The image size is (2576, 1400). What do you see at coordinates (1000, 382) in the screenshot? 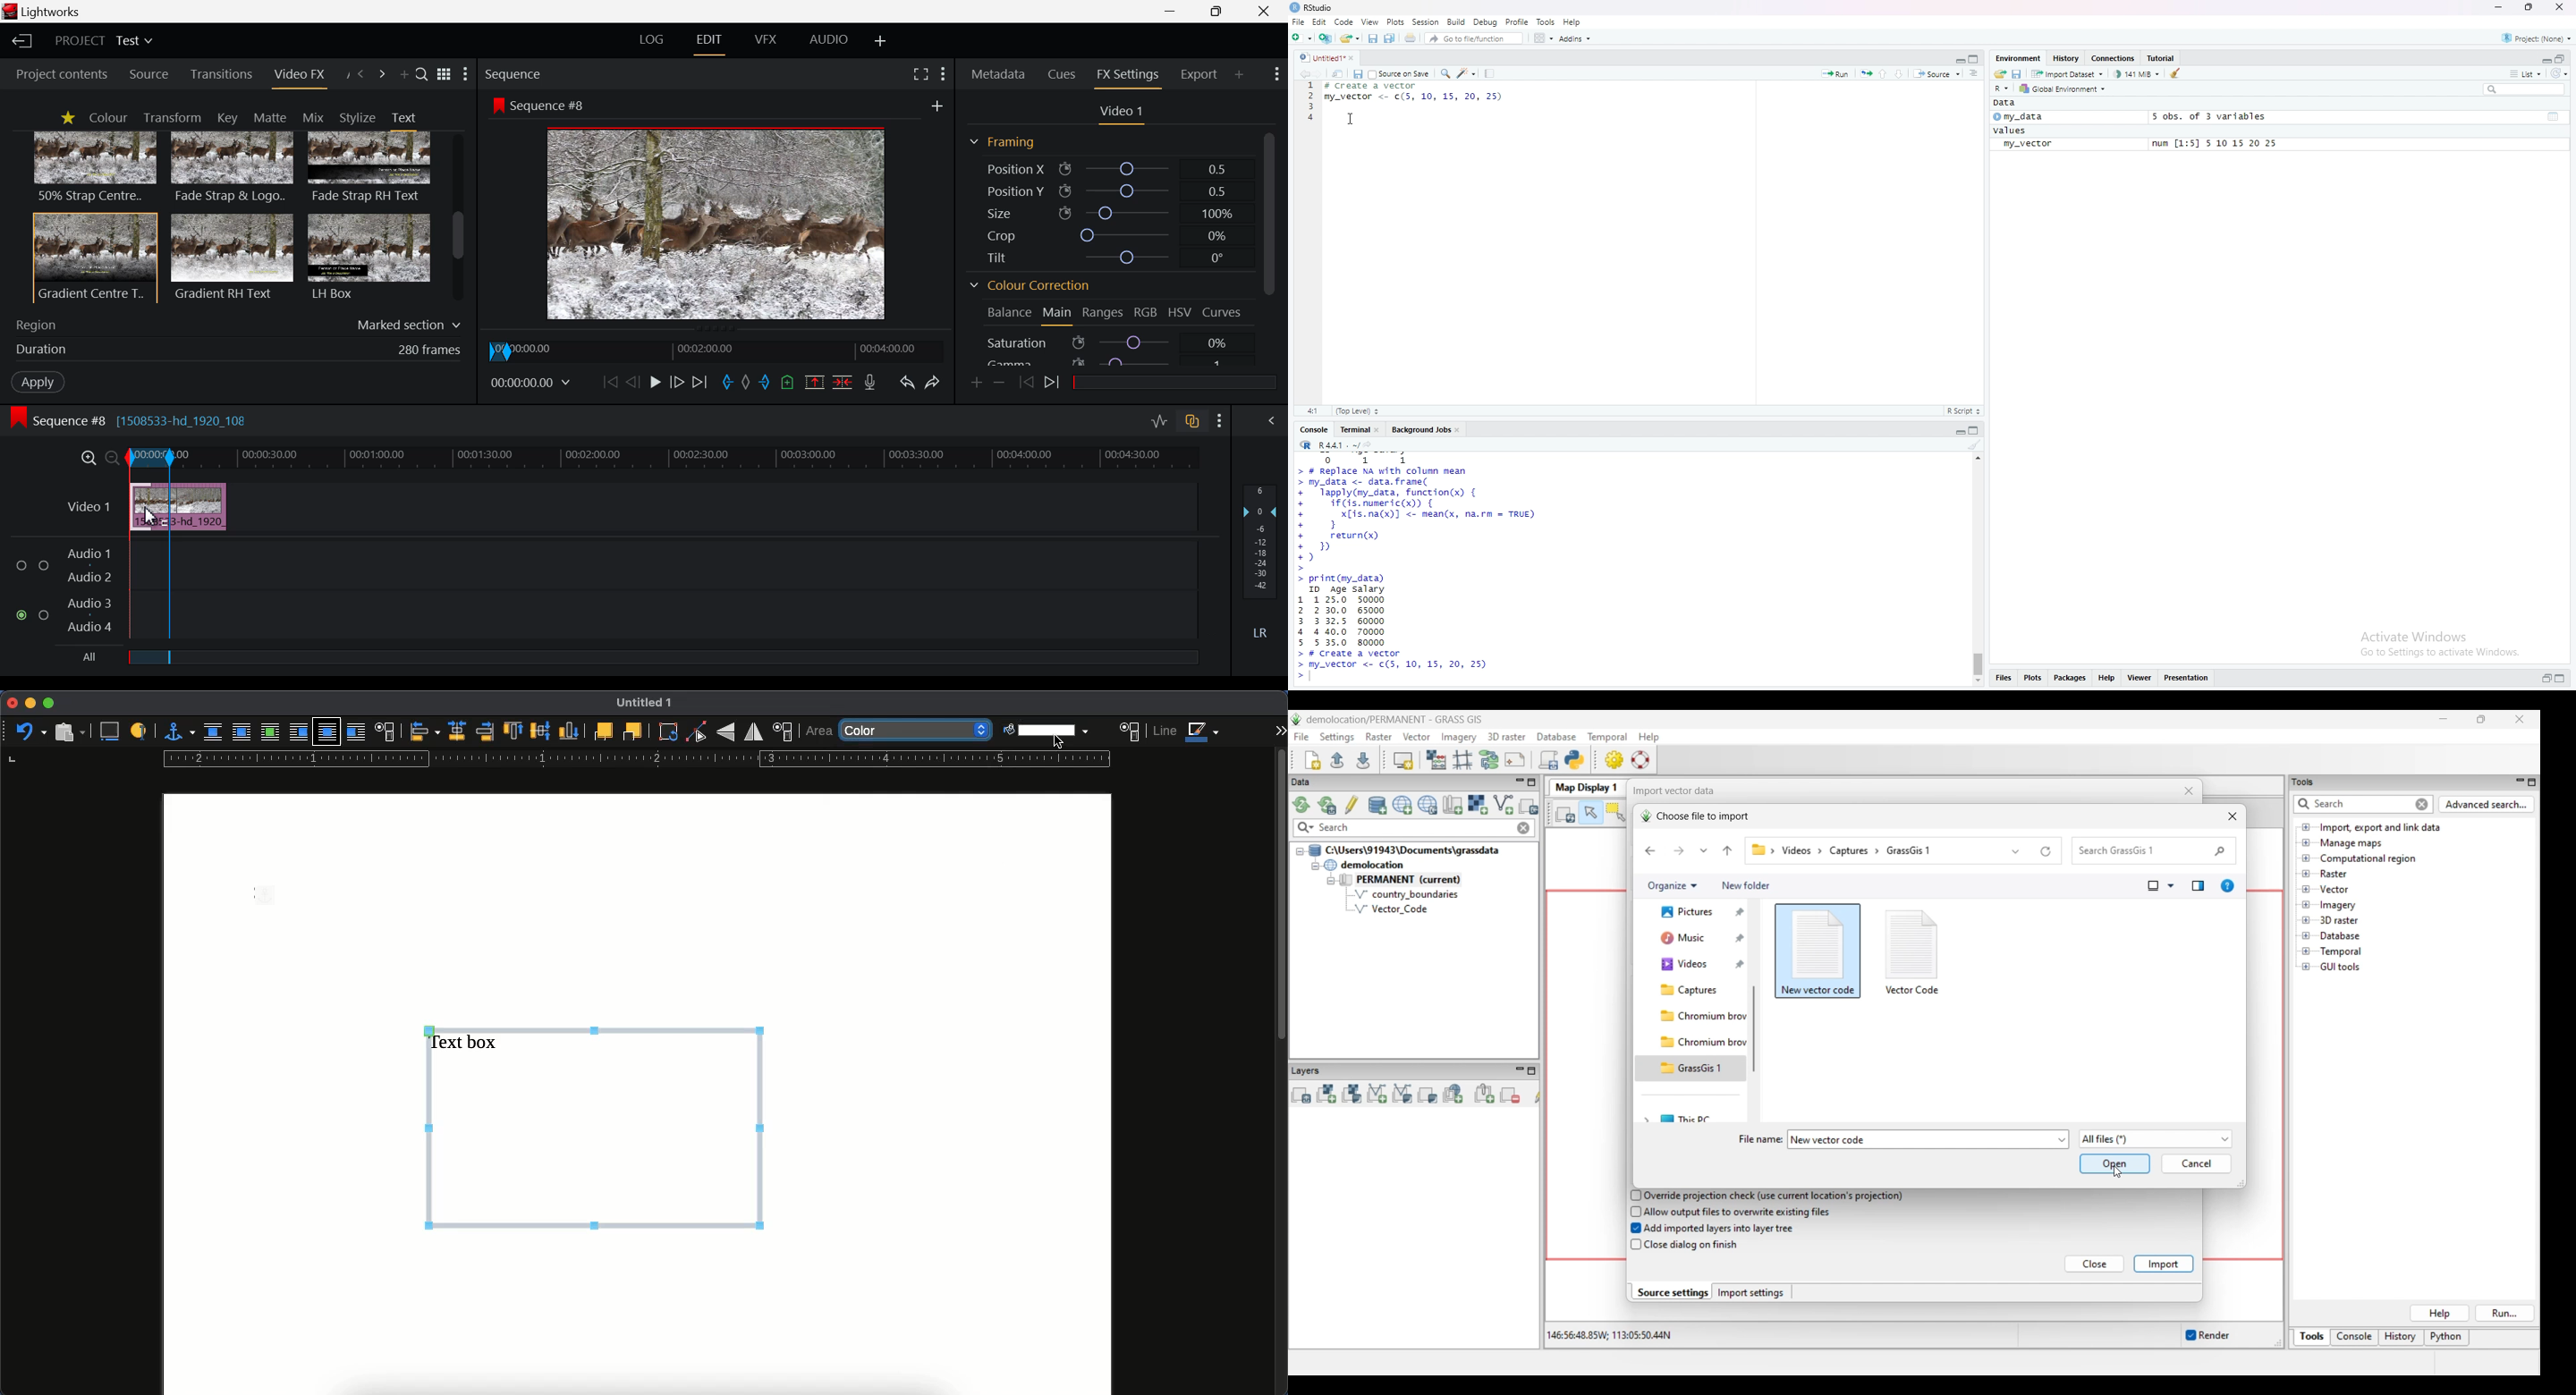
I see `remove keyframe` at bounding box center [1000, 382].